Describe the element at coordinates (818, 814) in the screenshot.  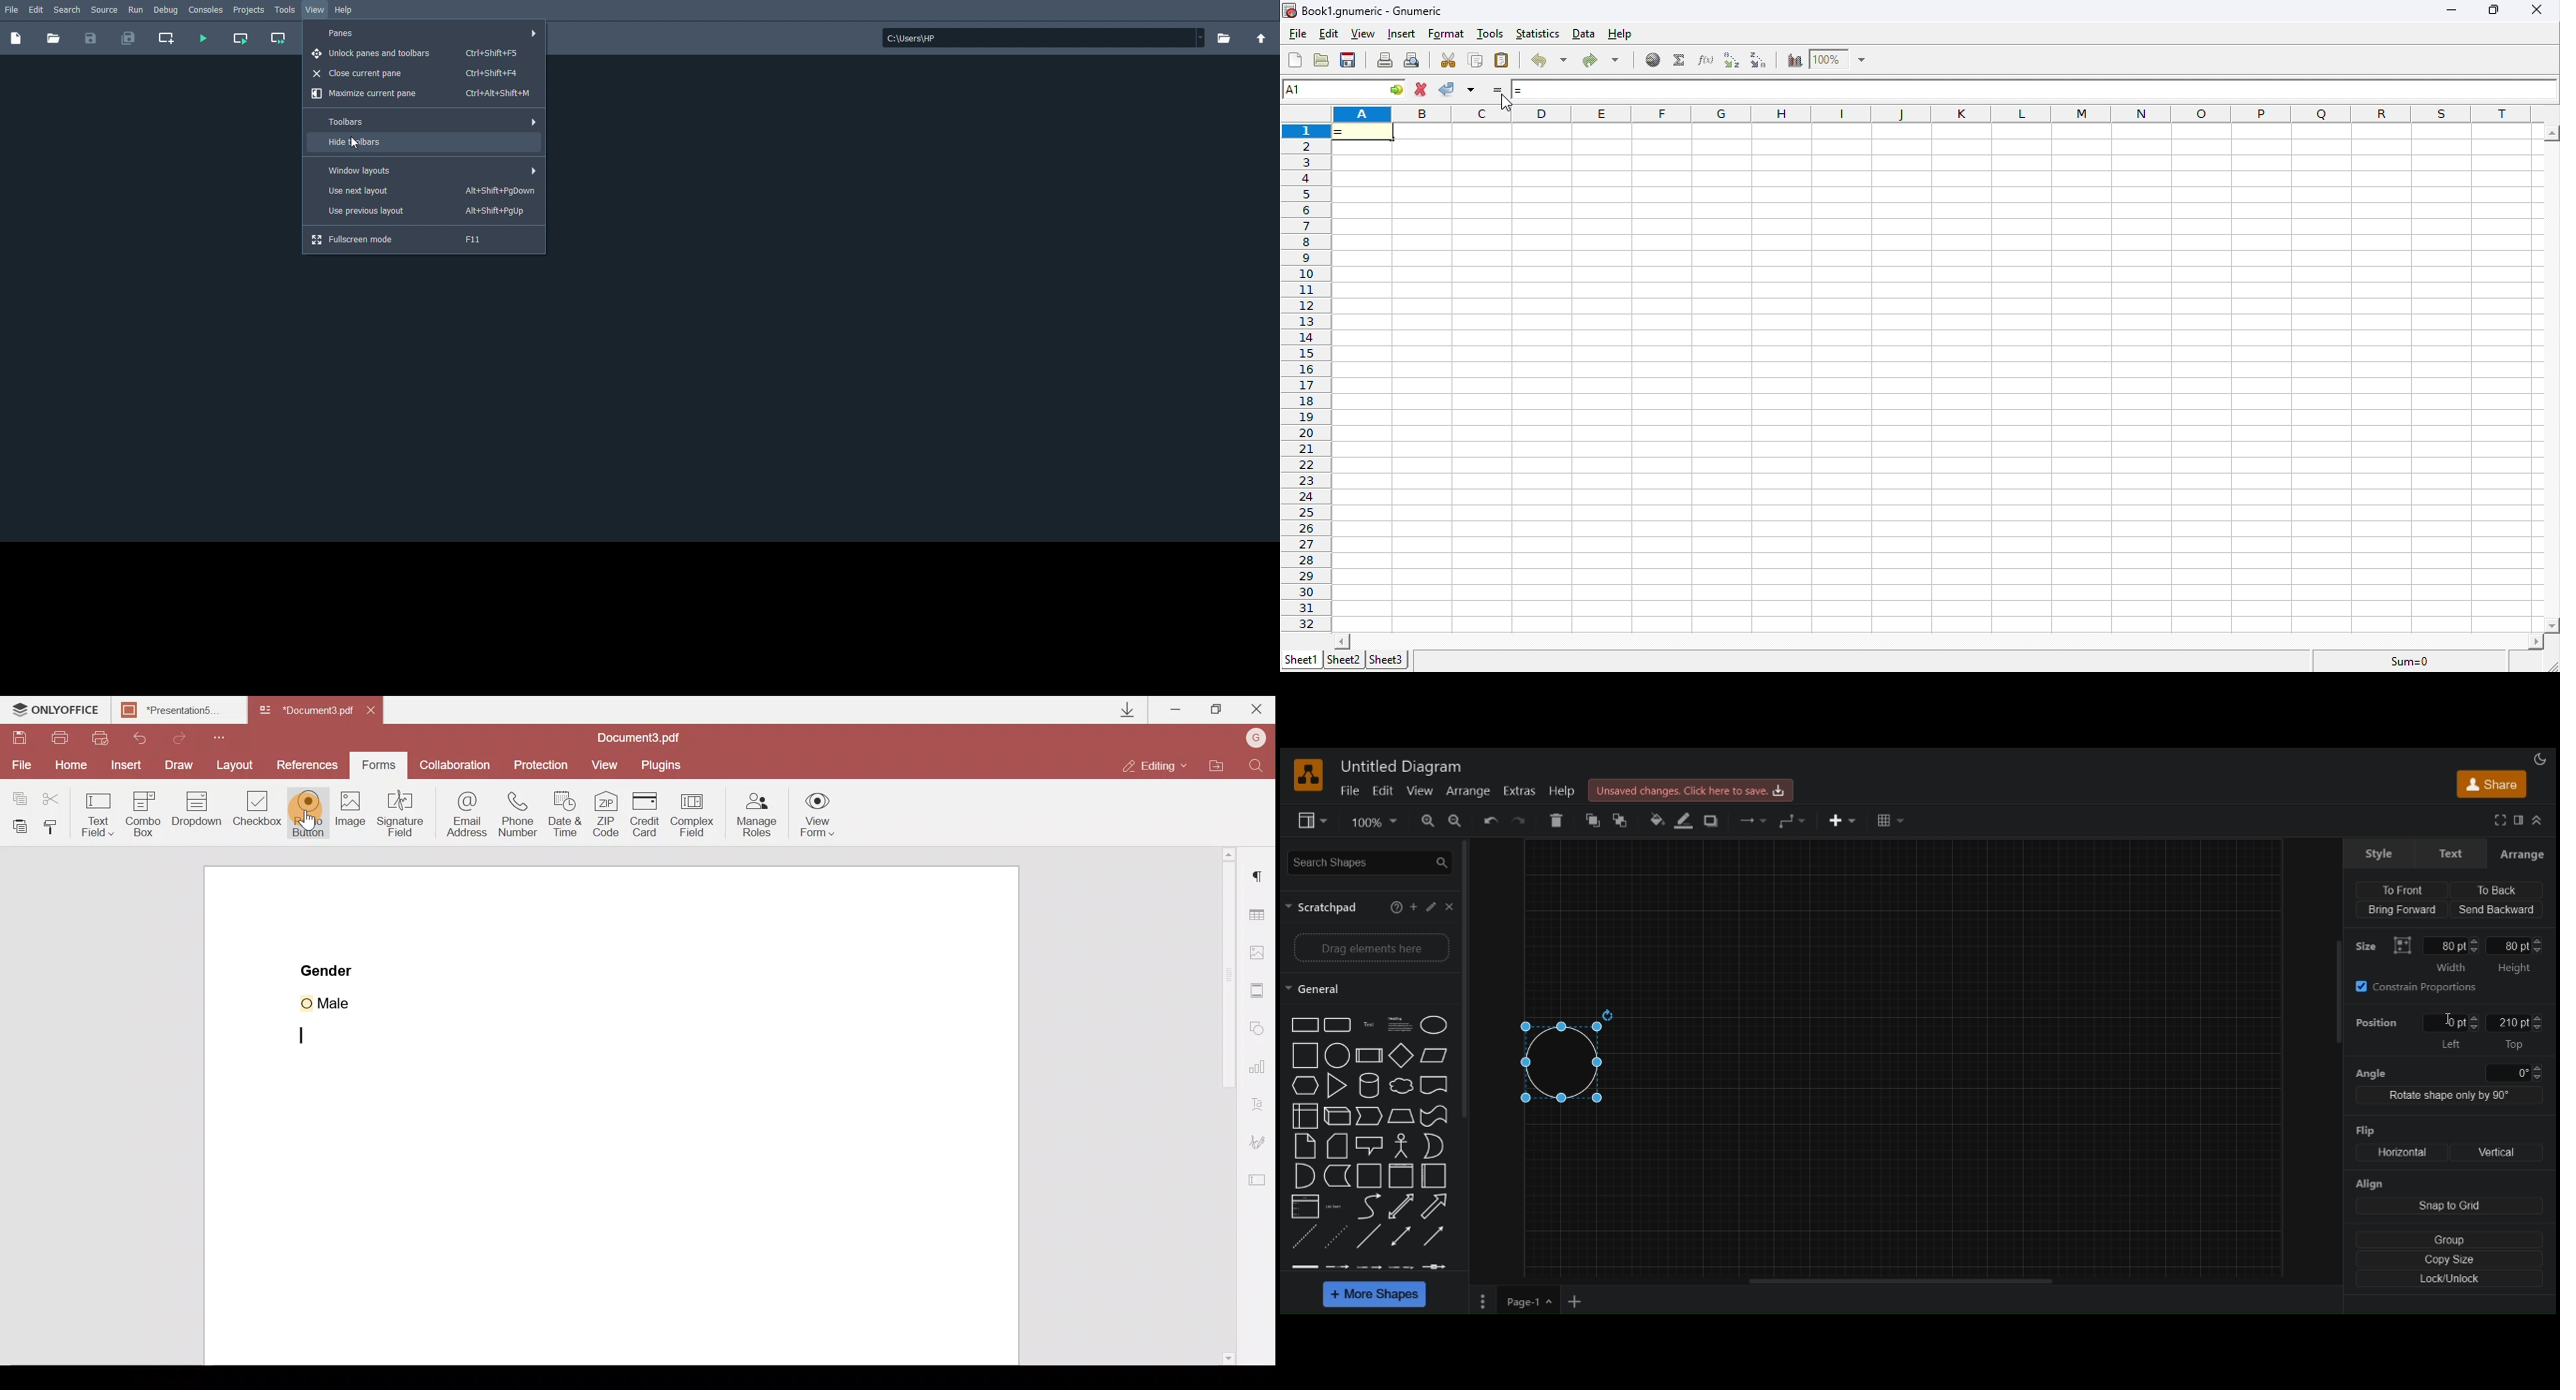
I see `View form` at that location.